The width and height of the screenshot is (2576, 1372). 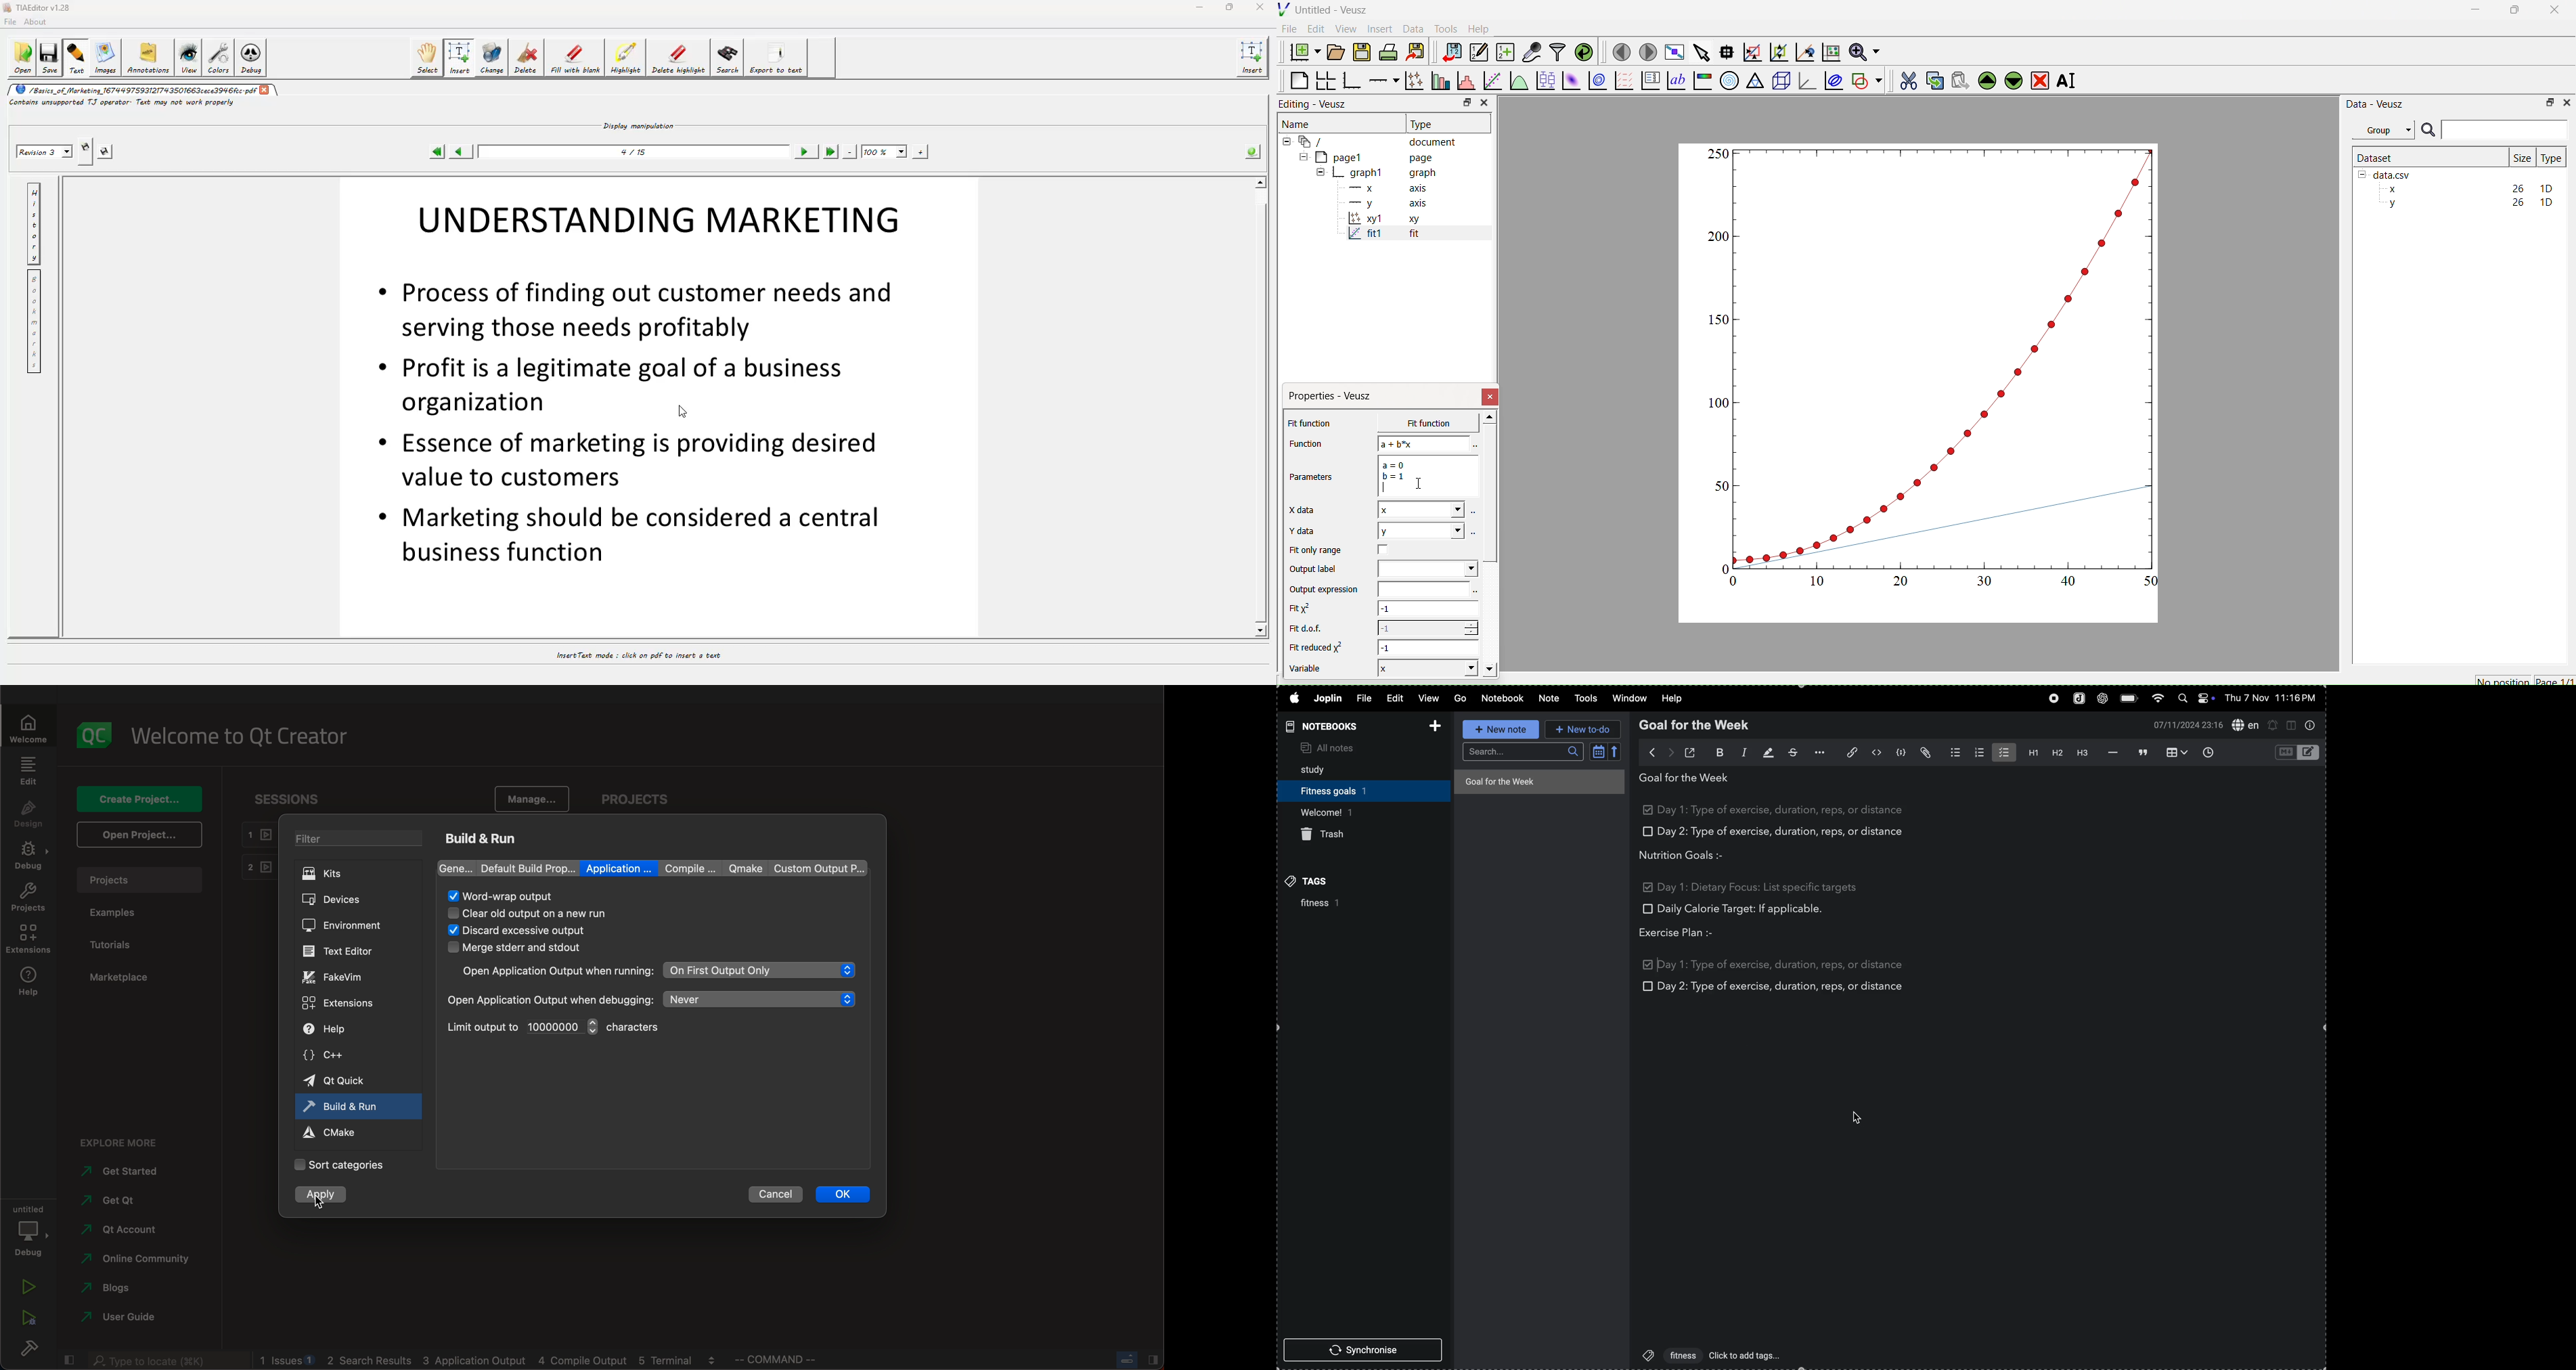 I want to click on a= 0 b=1 , so click(x=1425, y=476).